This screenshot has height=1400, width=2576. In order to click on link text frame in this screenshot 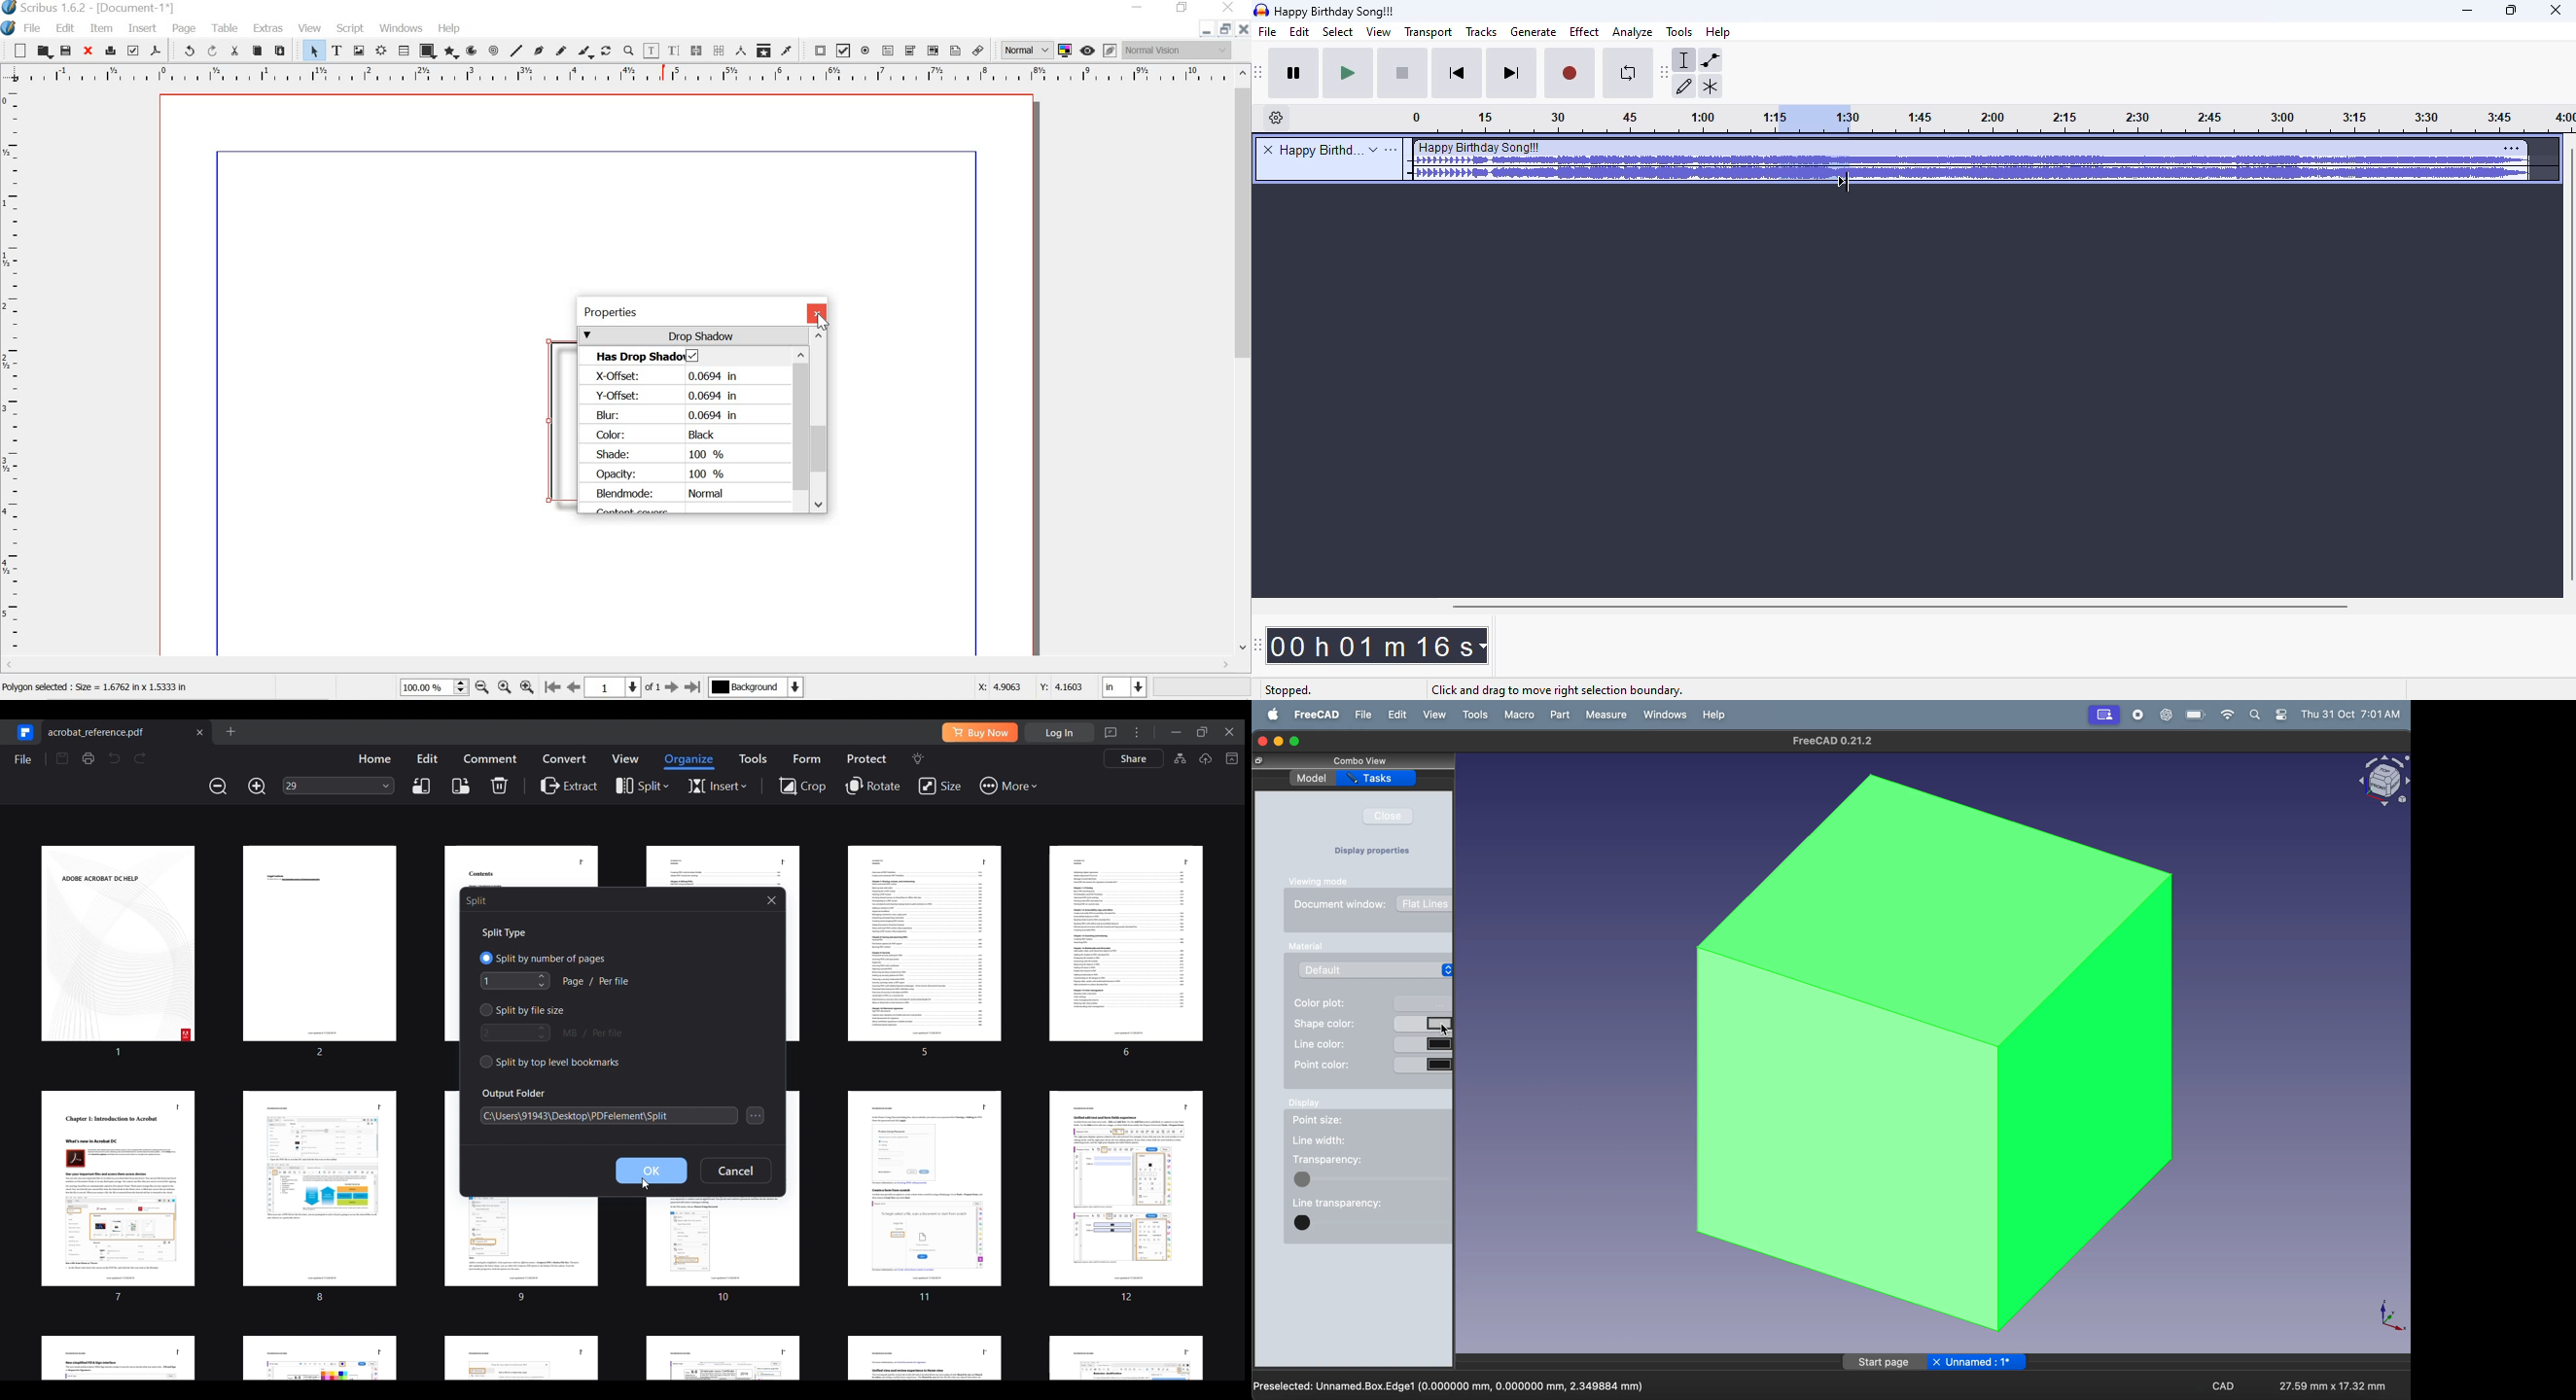, I will do `click(696, 50)`.